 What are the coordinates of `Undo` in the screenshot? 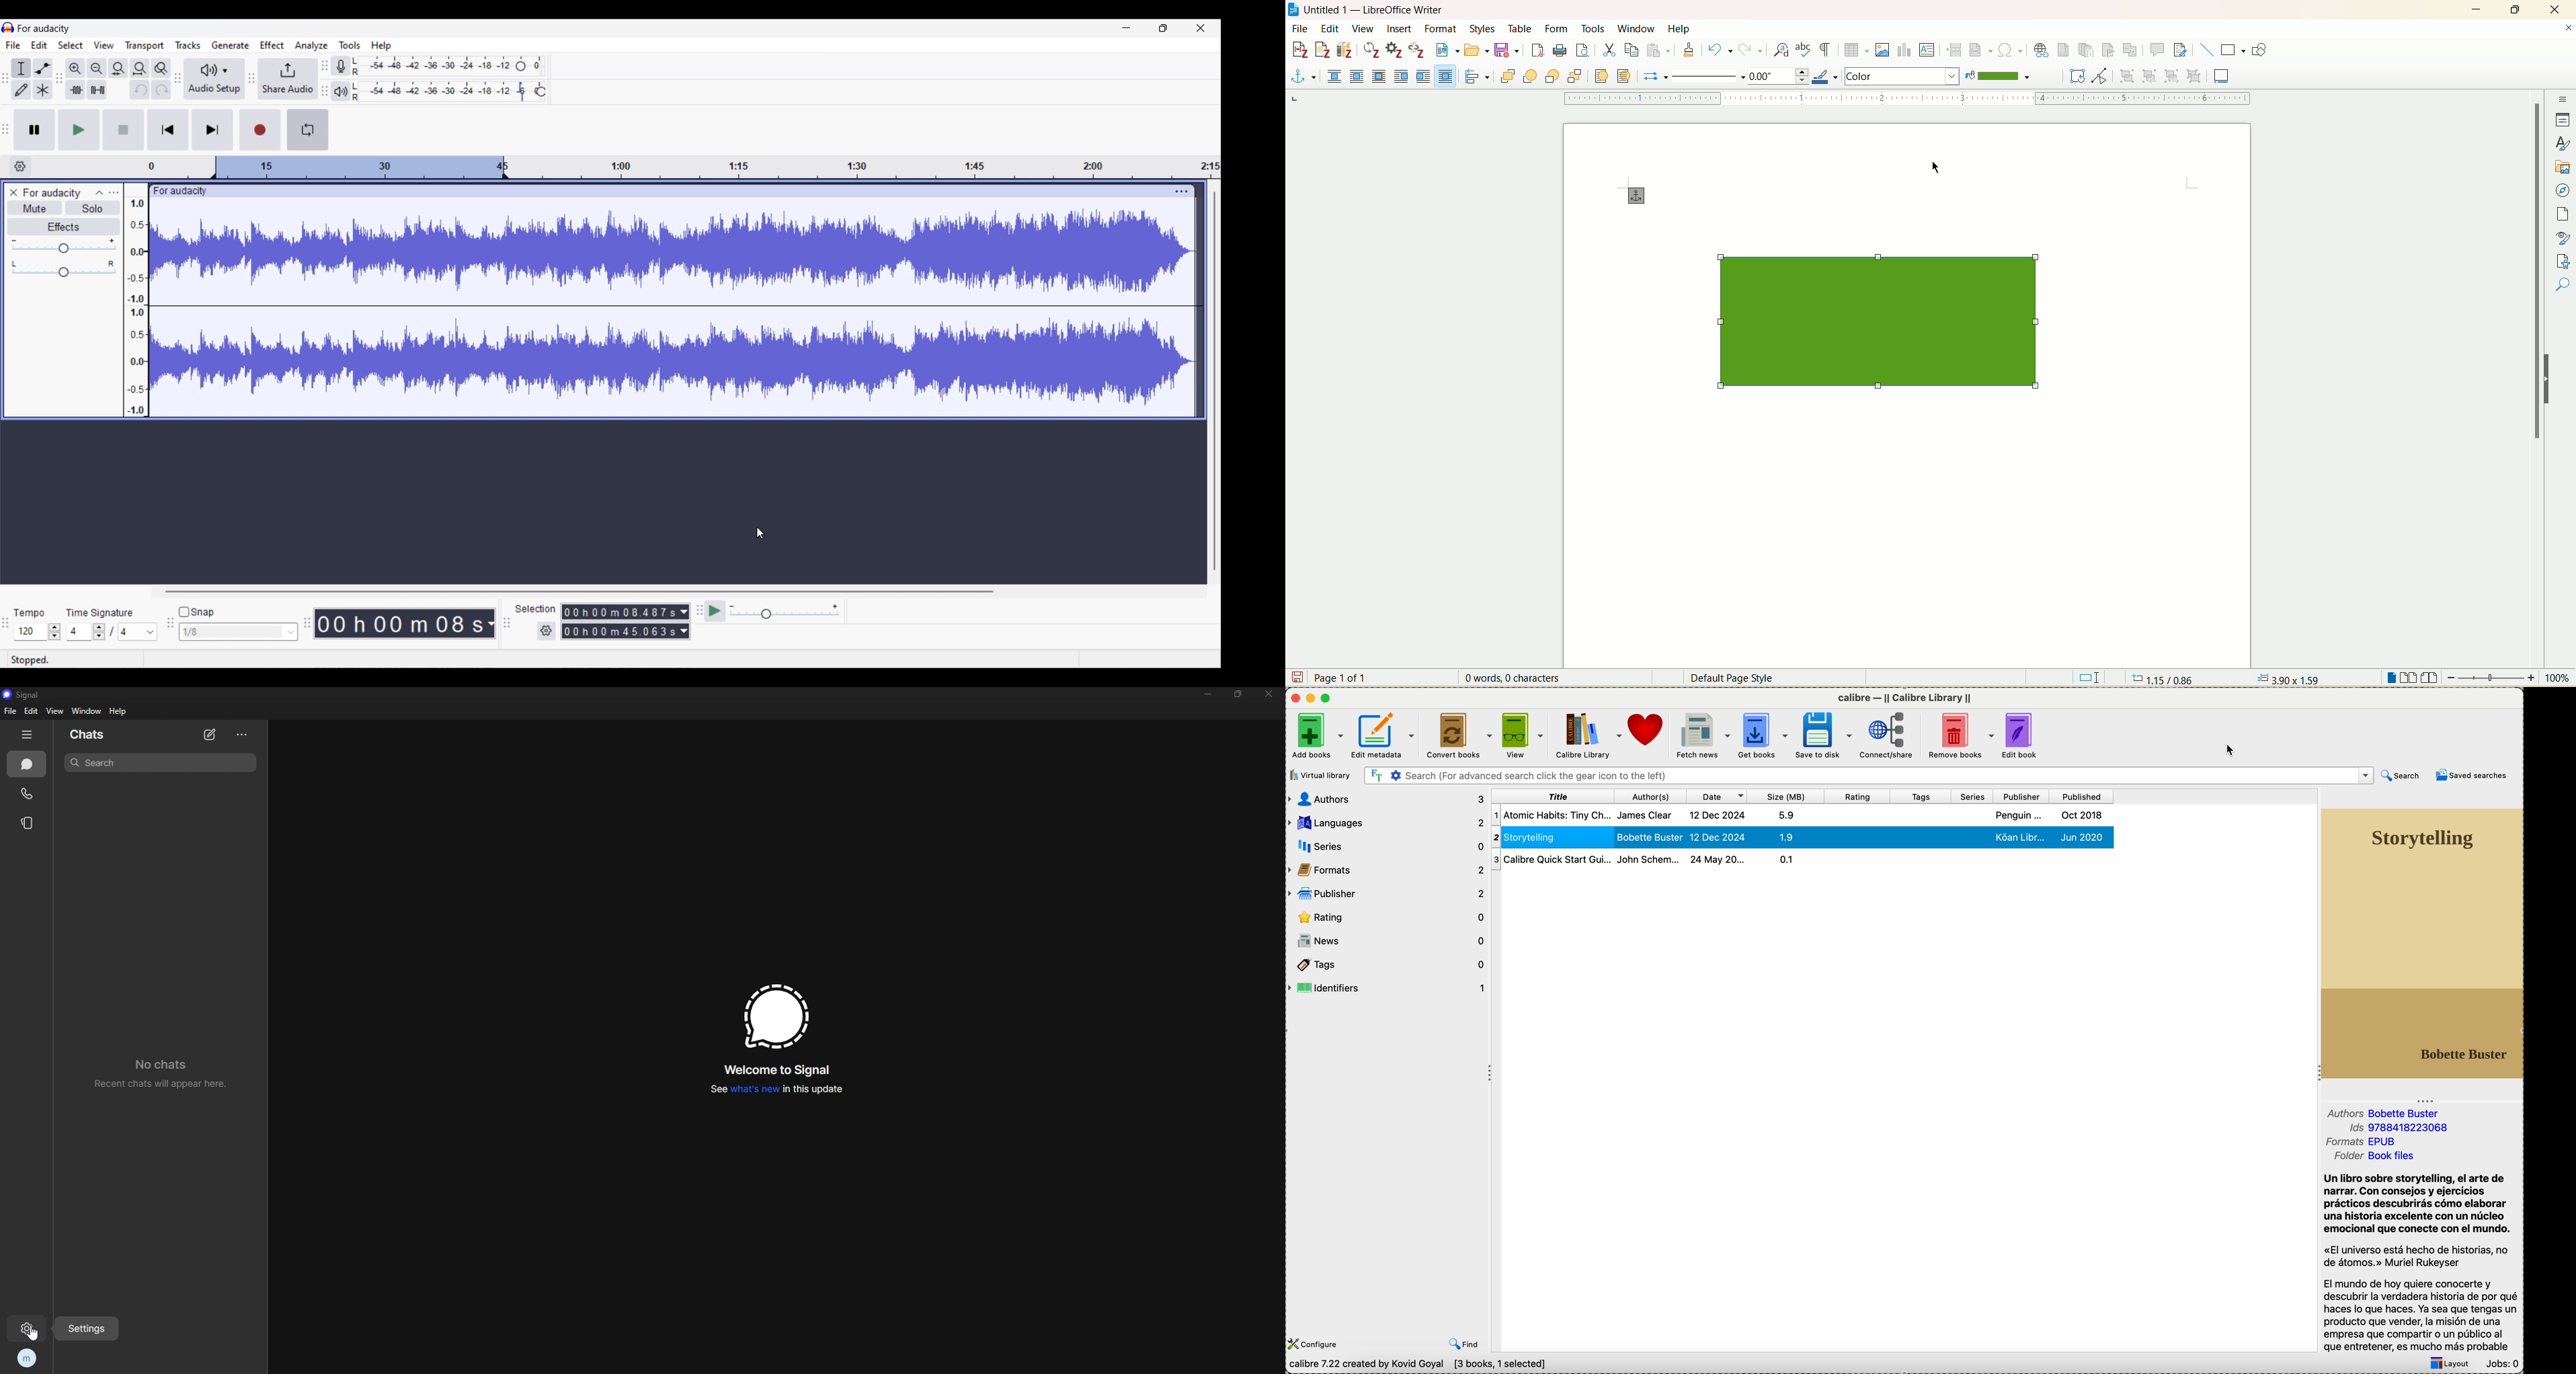 It's located at (140, 90).